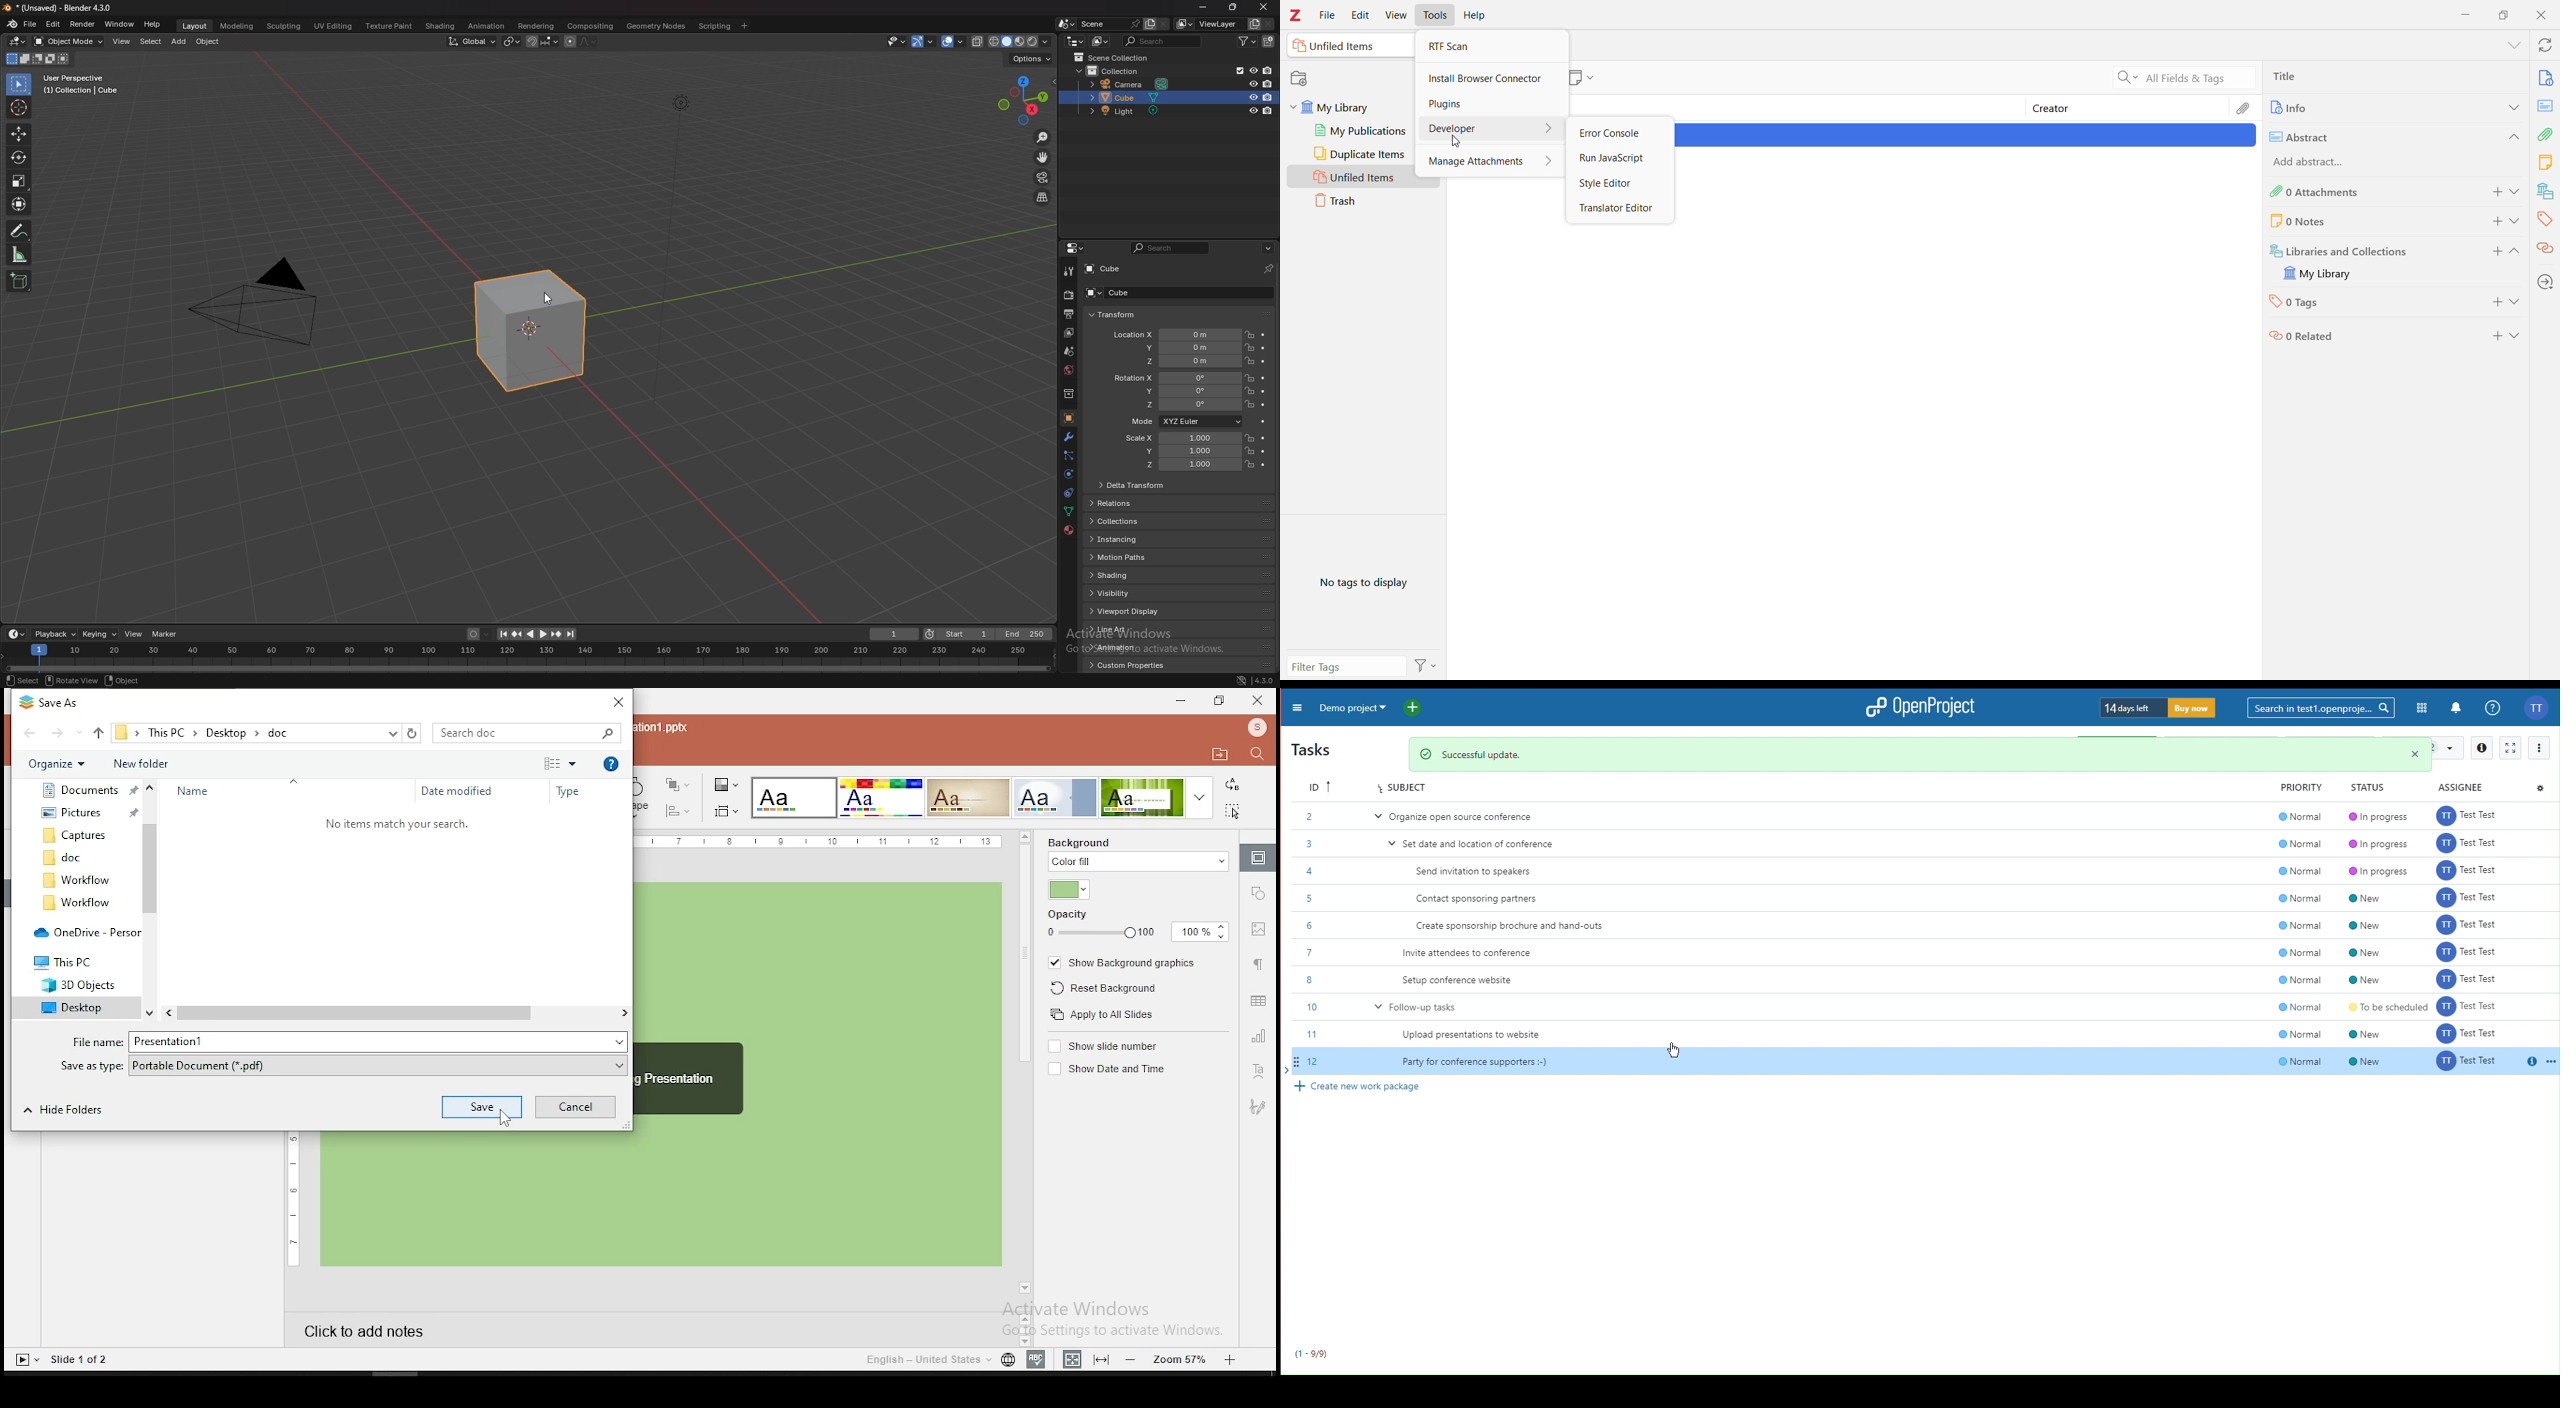  I want to click on camera viewpoint, so click(1042, 178).